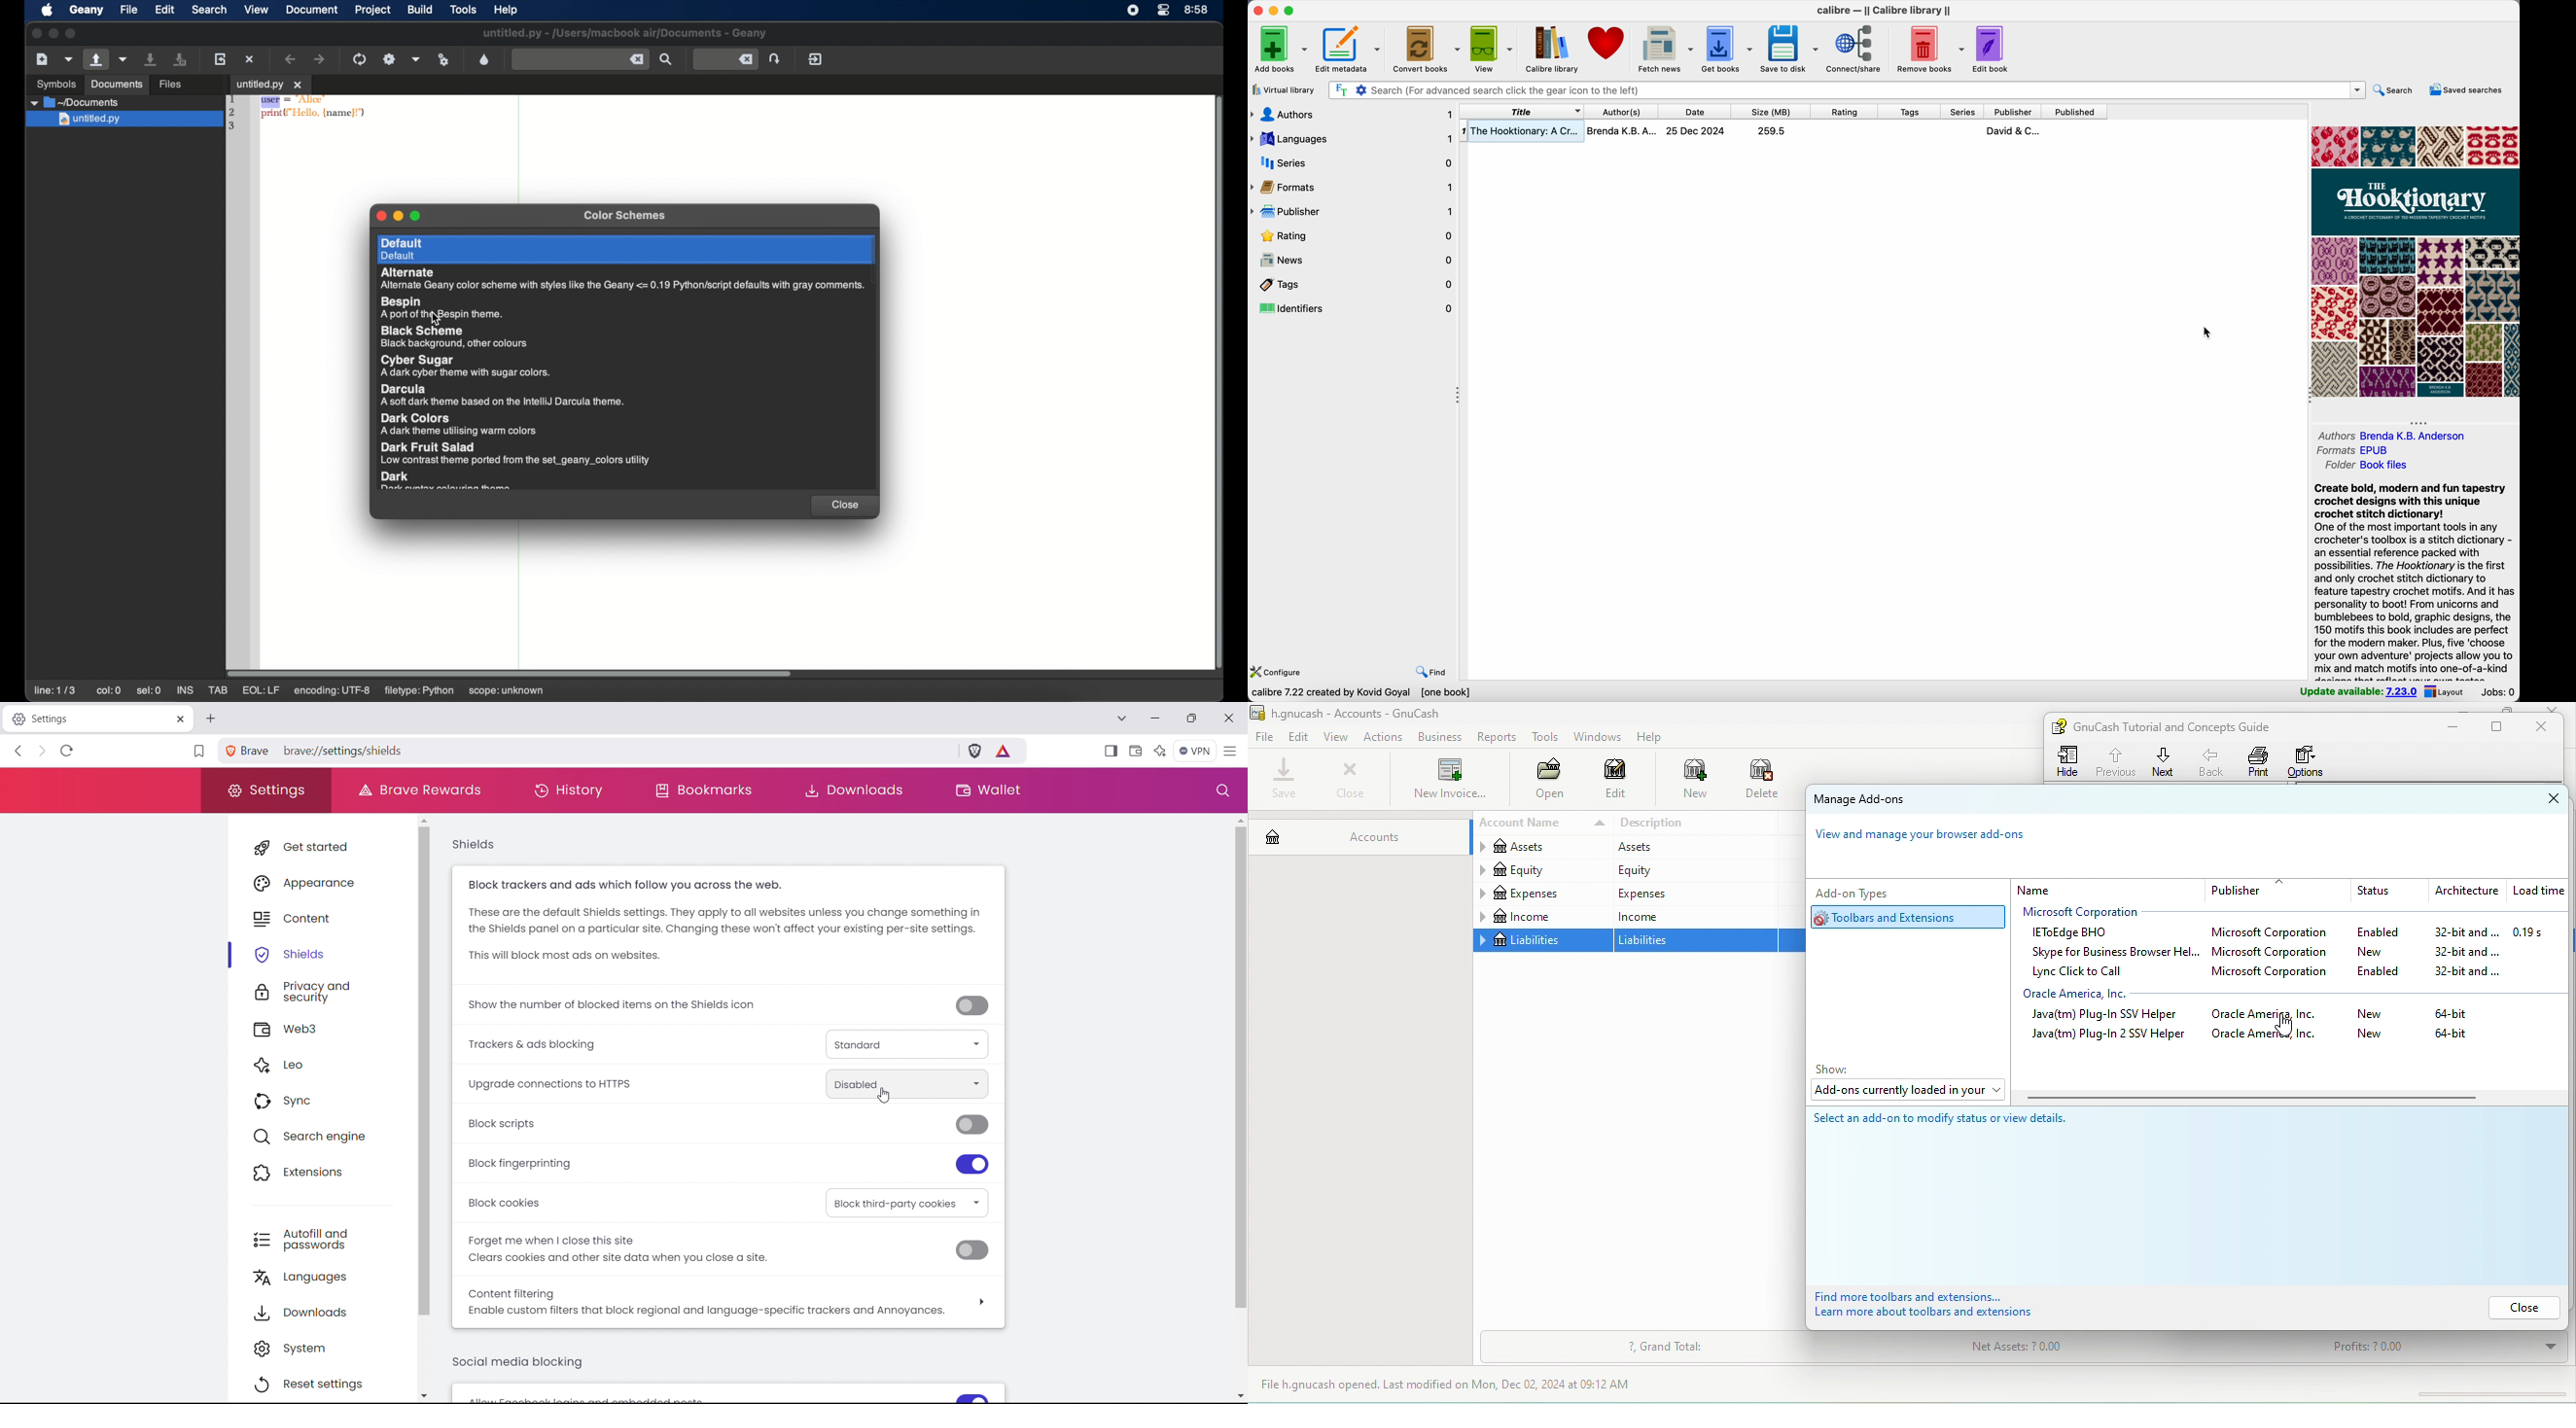 Image resolution: width=2576 pixels, height=1428 pixels. Describe the element at coordinates (1192, 719) in the screenshot. I see `maximize` at that location.